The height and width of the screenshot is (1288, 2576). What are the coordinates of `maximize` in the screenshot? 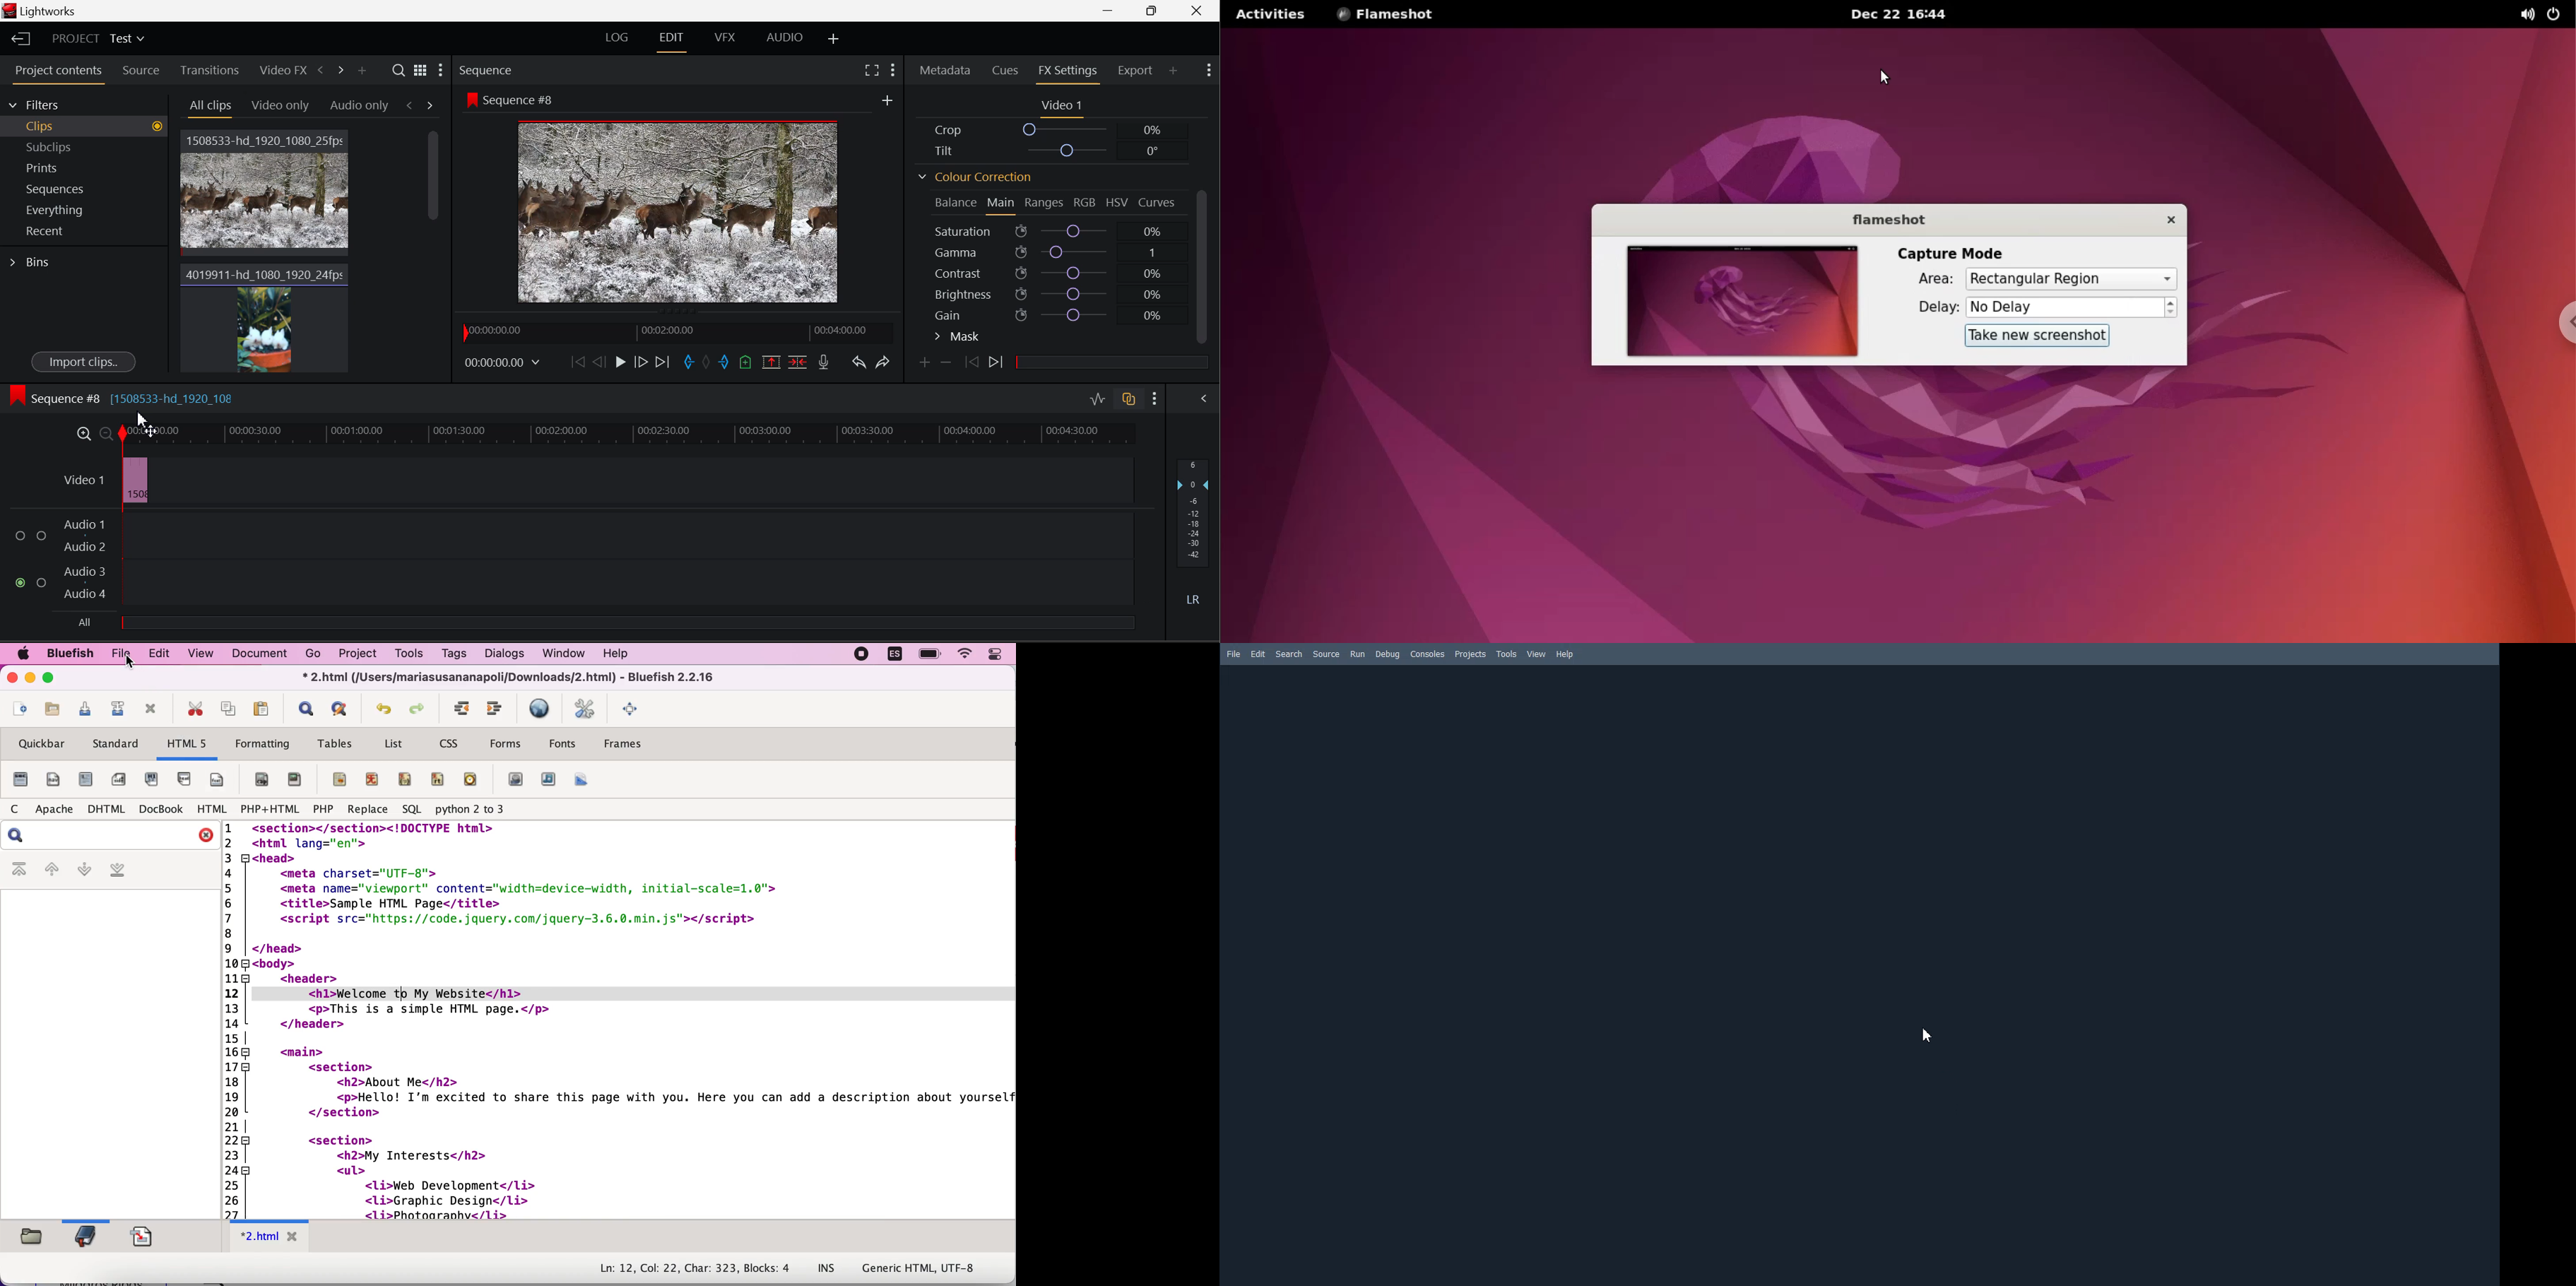 It's located at (52, 678).